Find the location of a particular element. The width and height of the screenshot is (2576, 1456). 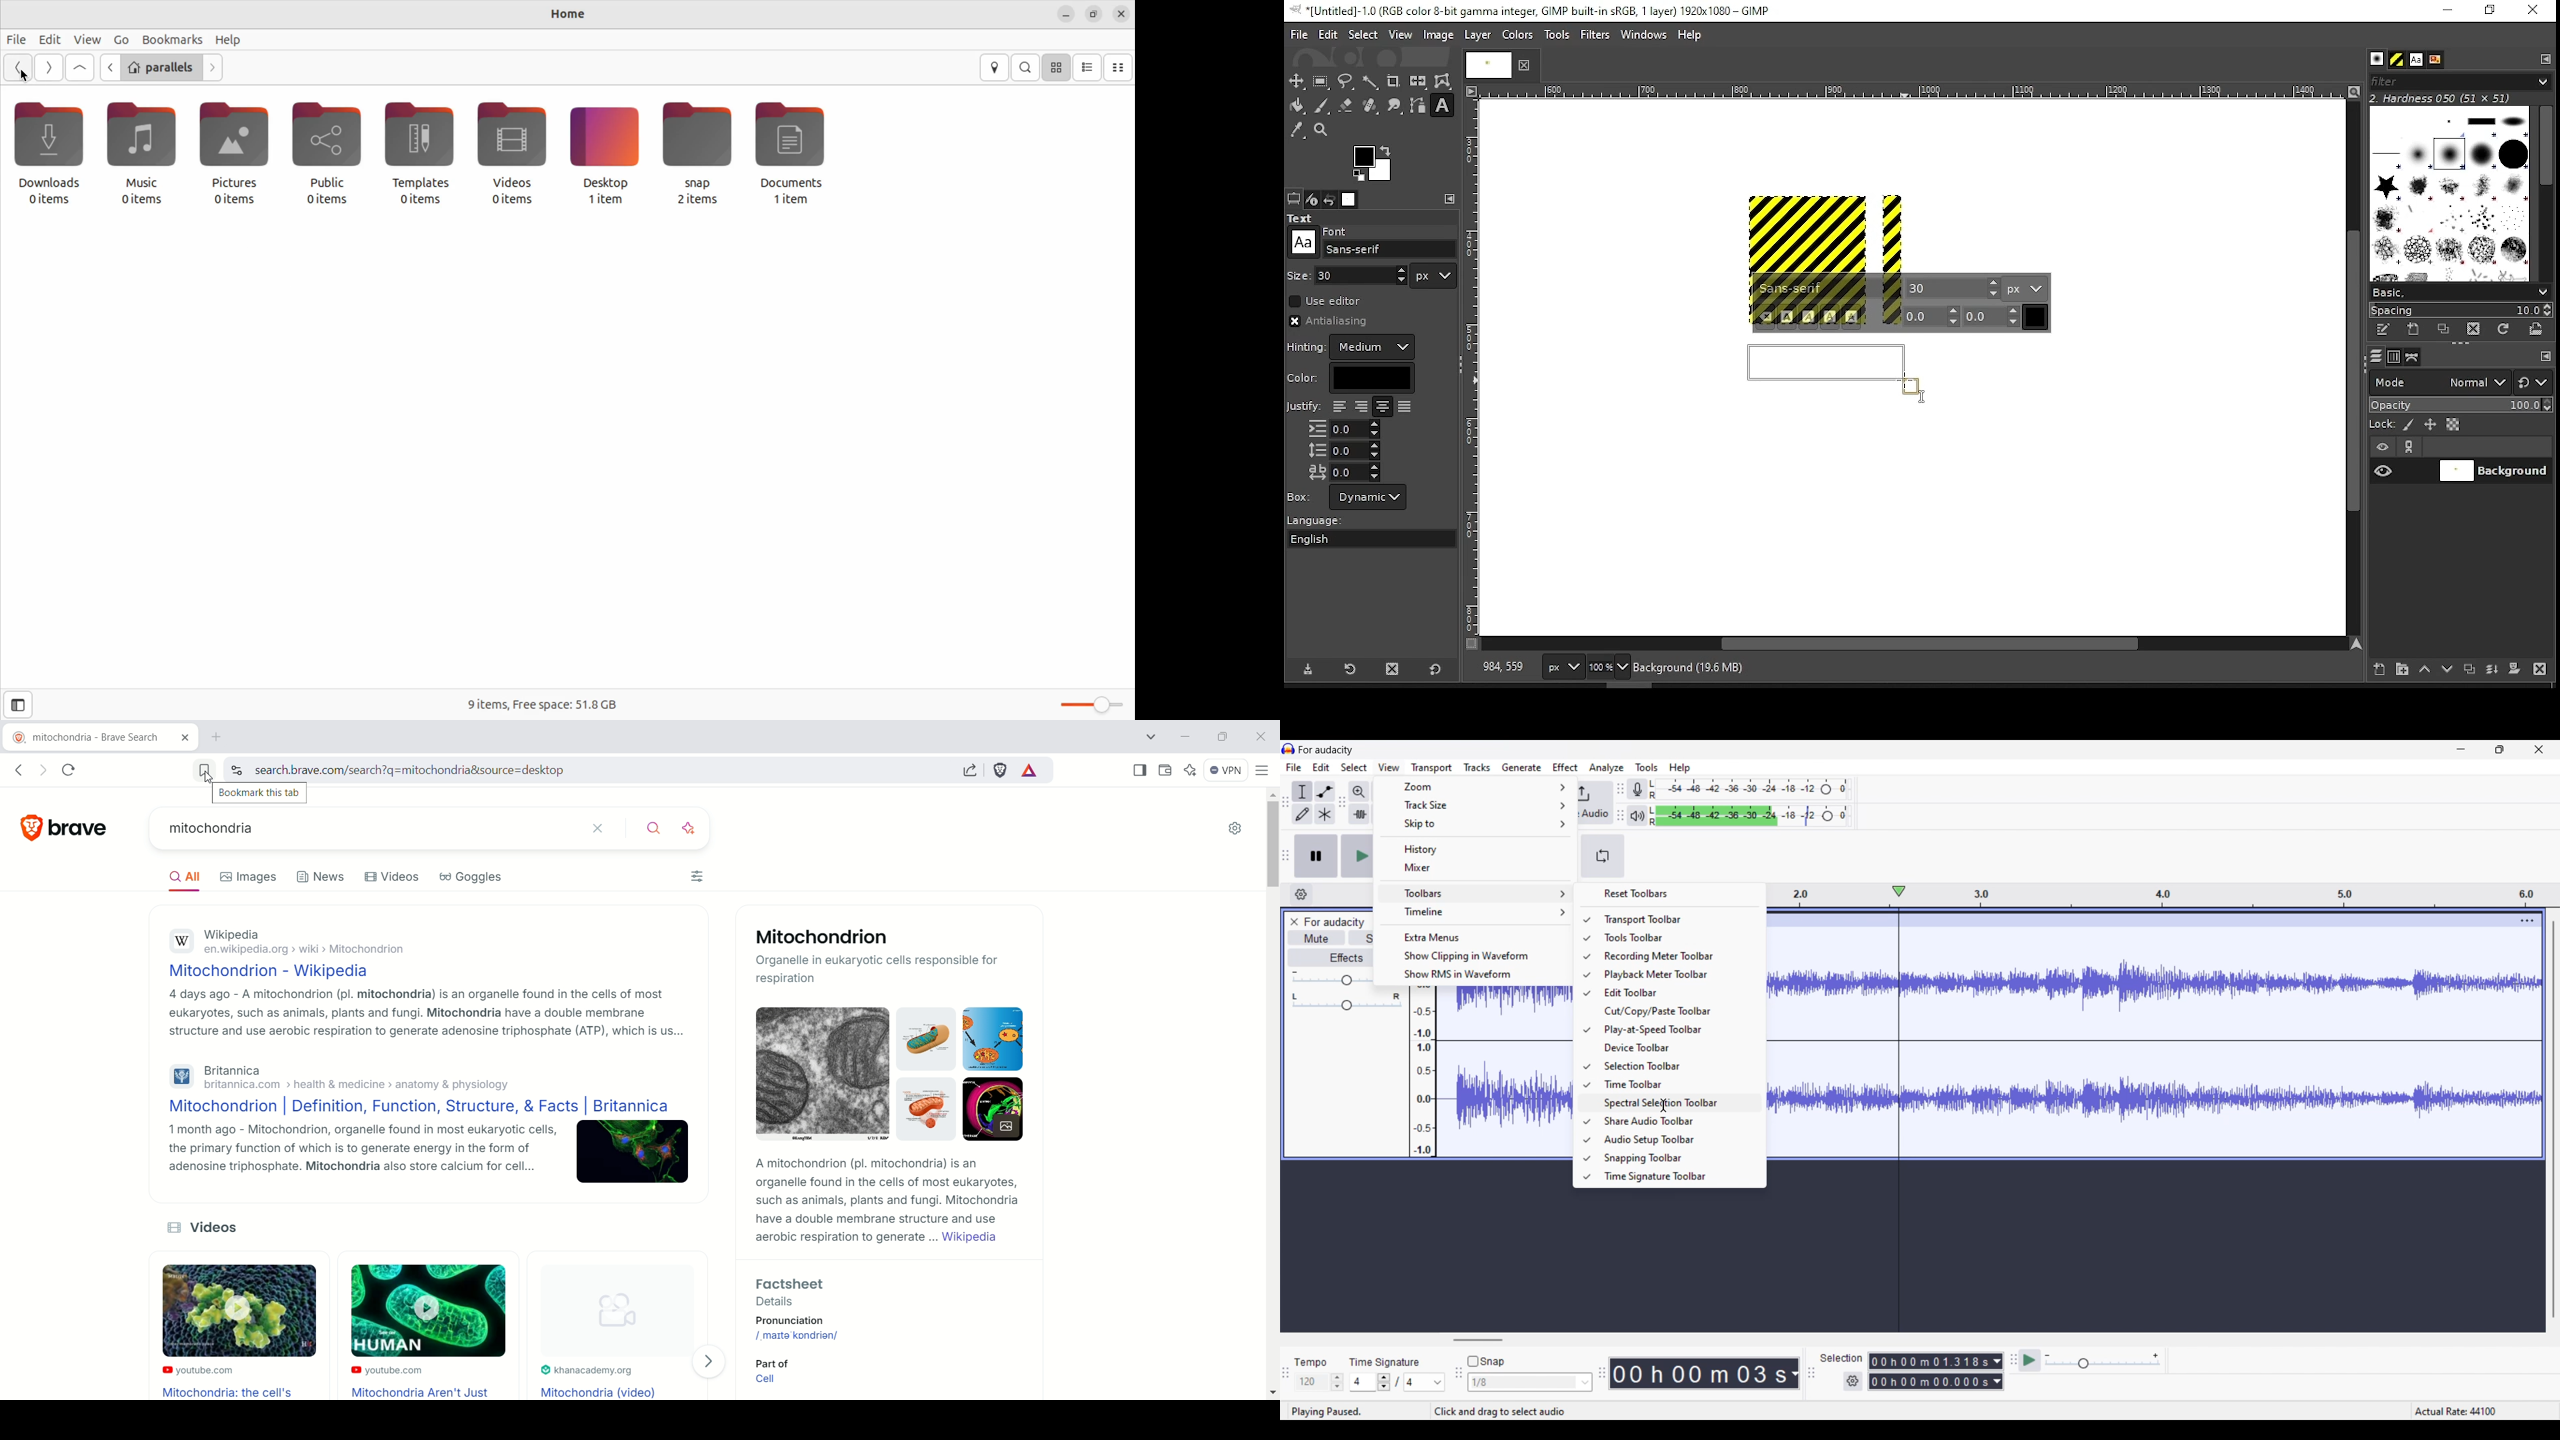

Cursor is located at coordinates (1662, 1105).